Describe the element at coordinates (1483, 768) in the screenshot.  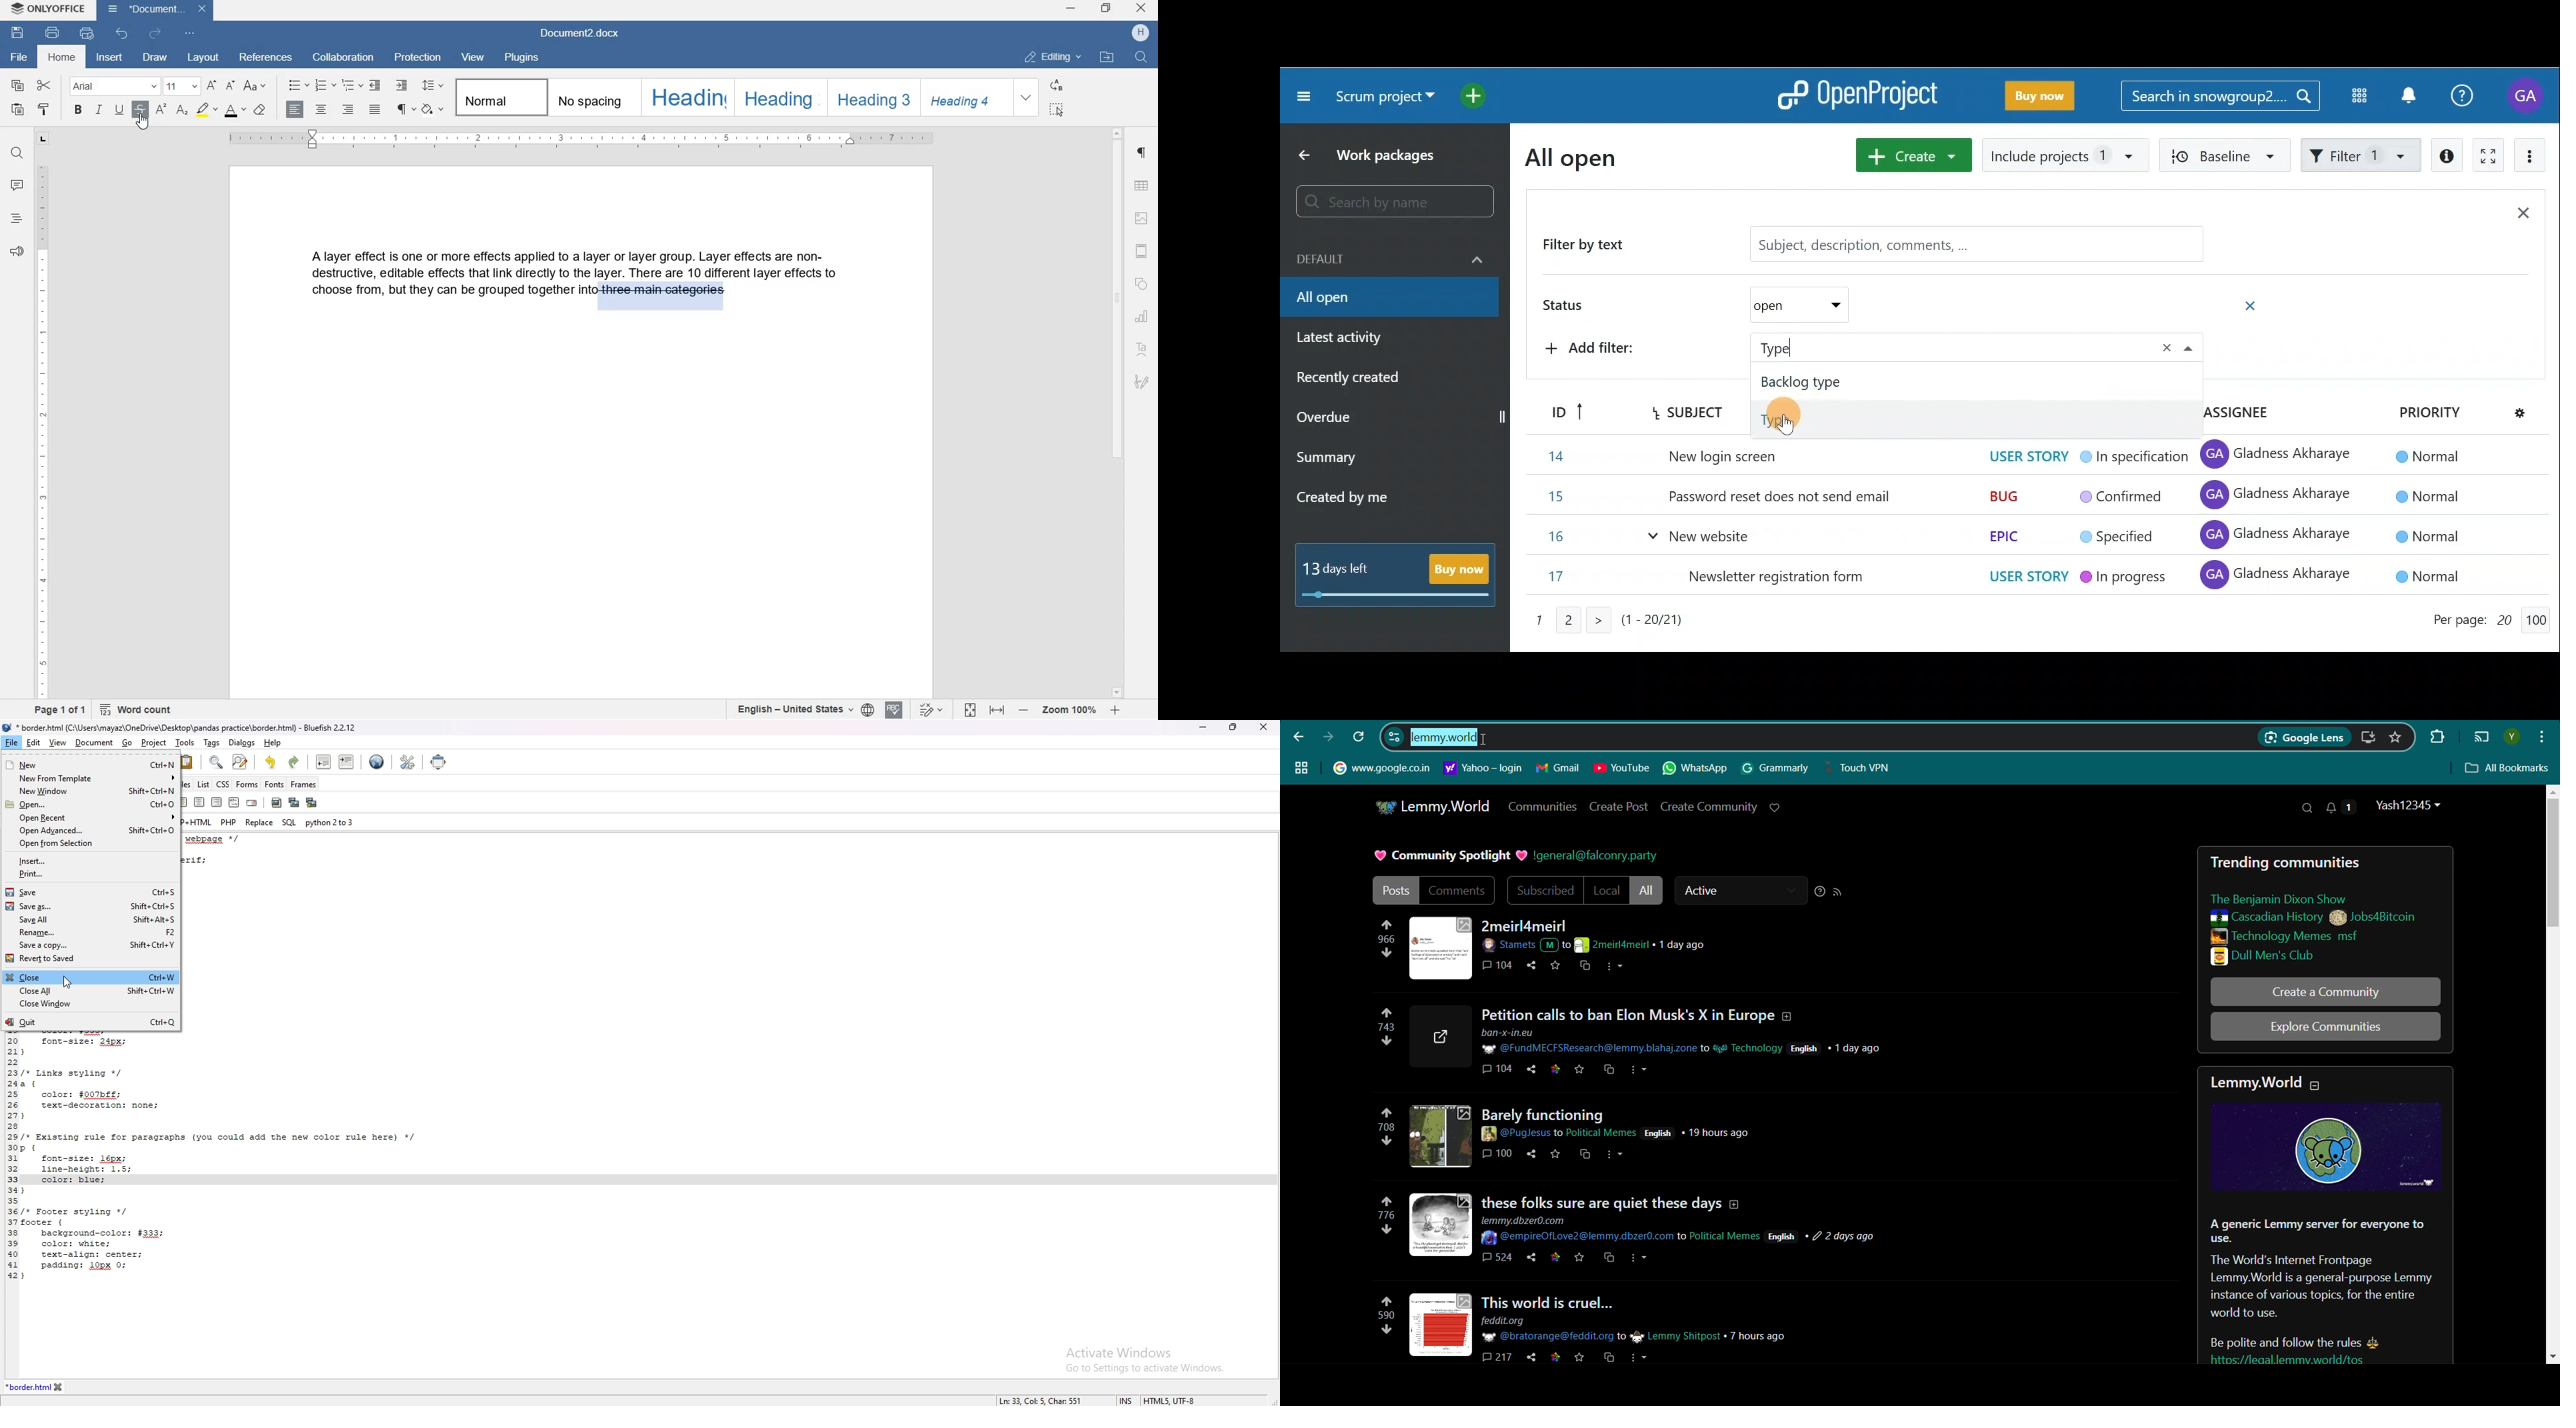
I see `Hyperlink` at that location.